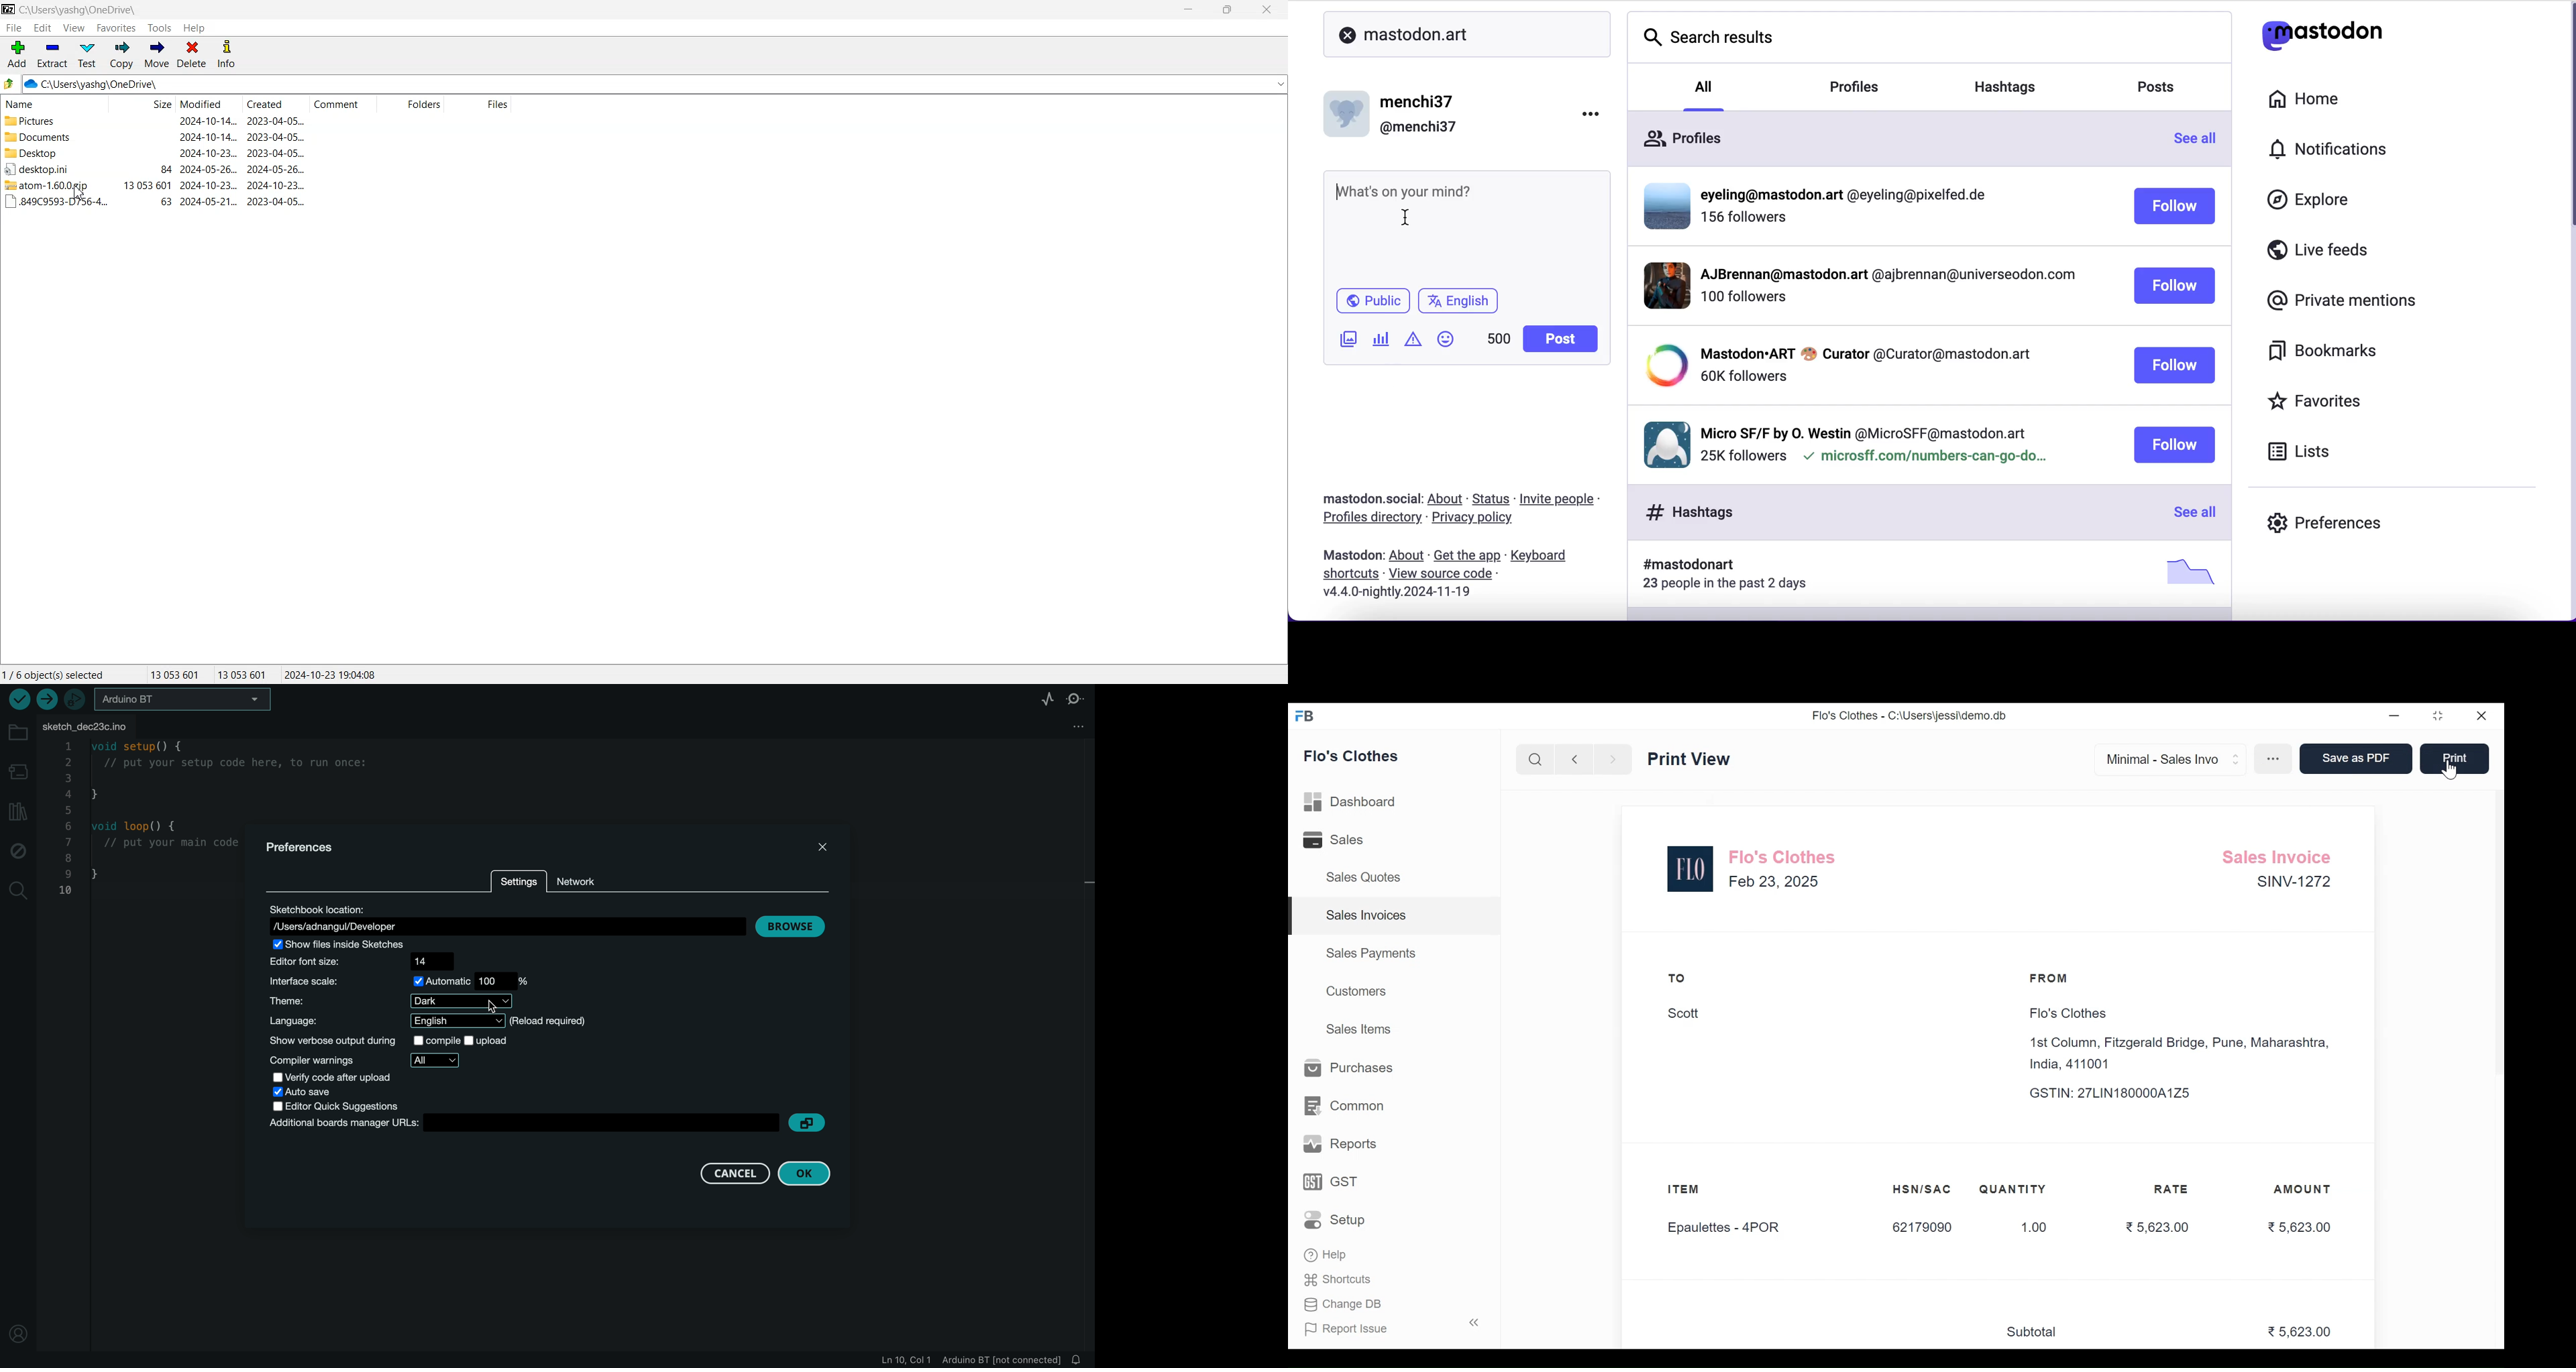  What do you see at coordinates (1345, 1105) in the screenshot?
I see `Common` at bounding box center [1345, 1105].